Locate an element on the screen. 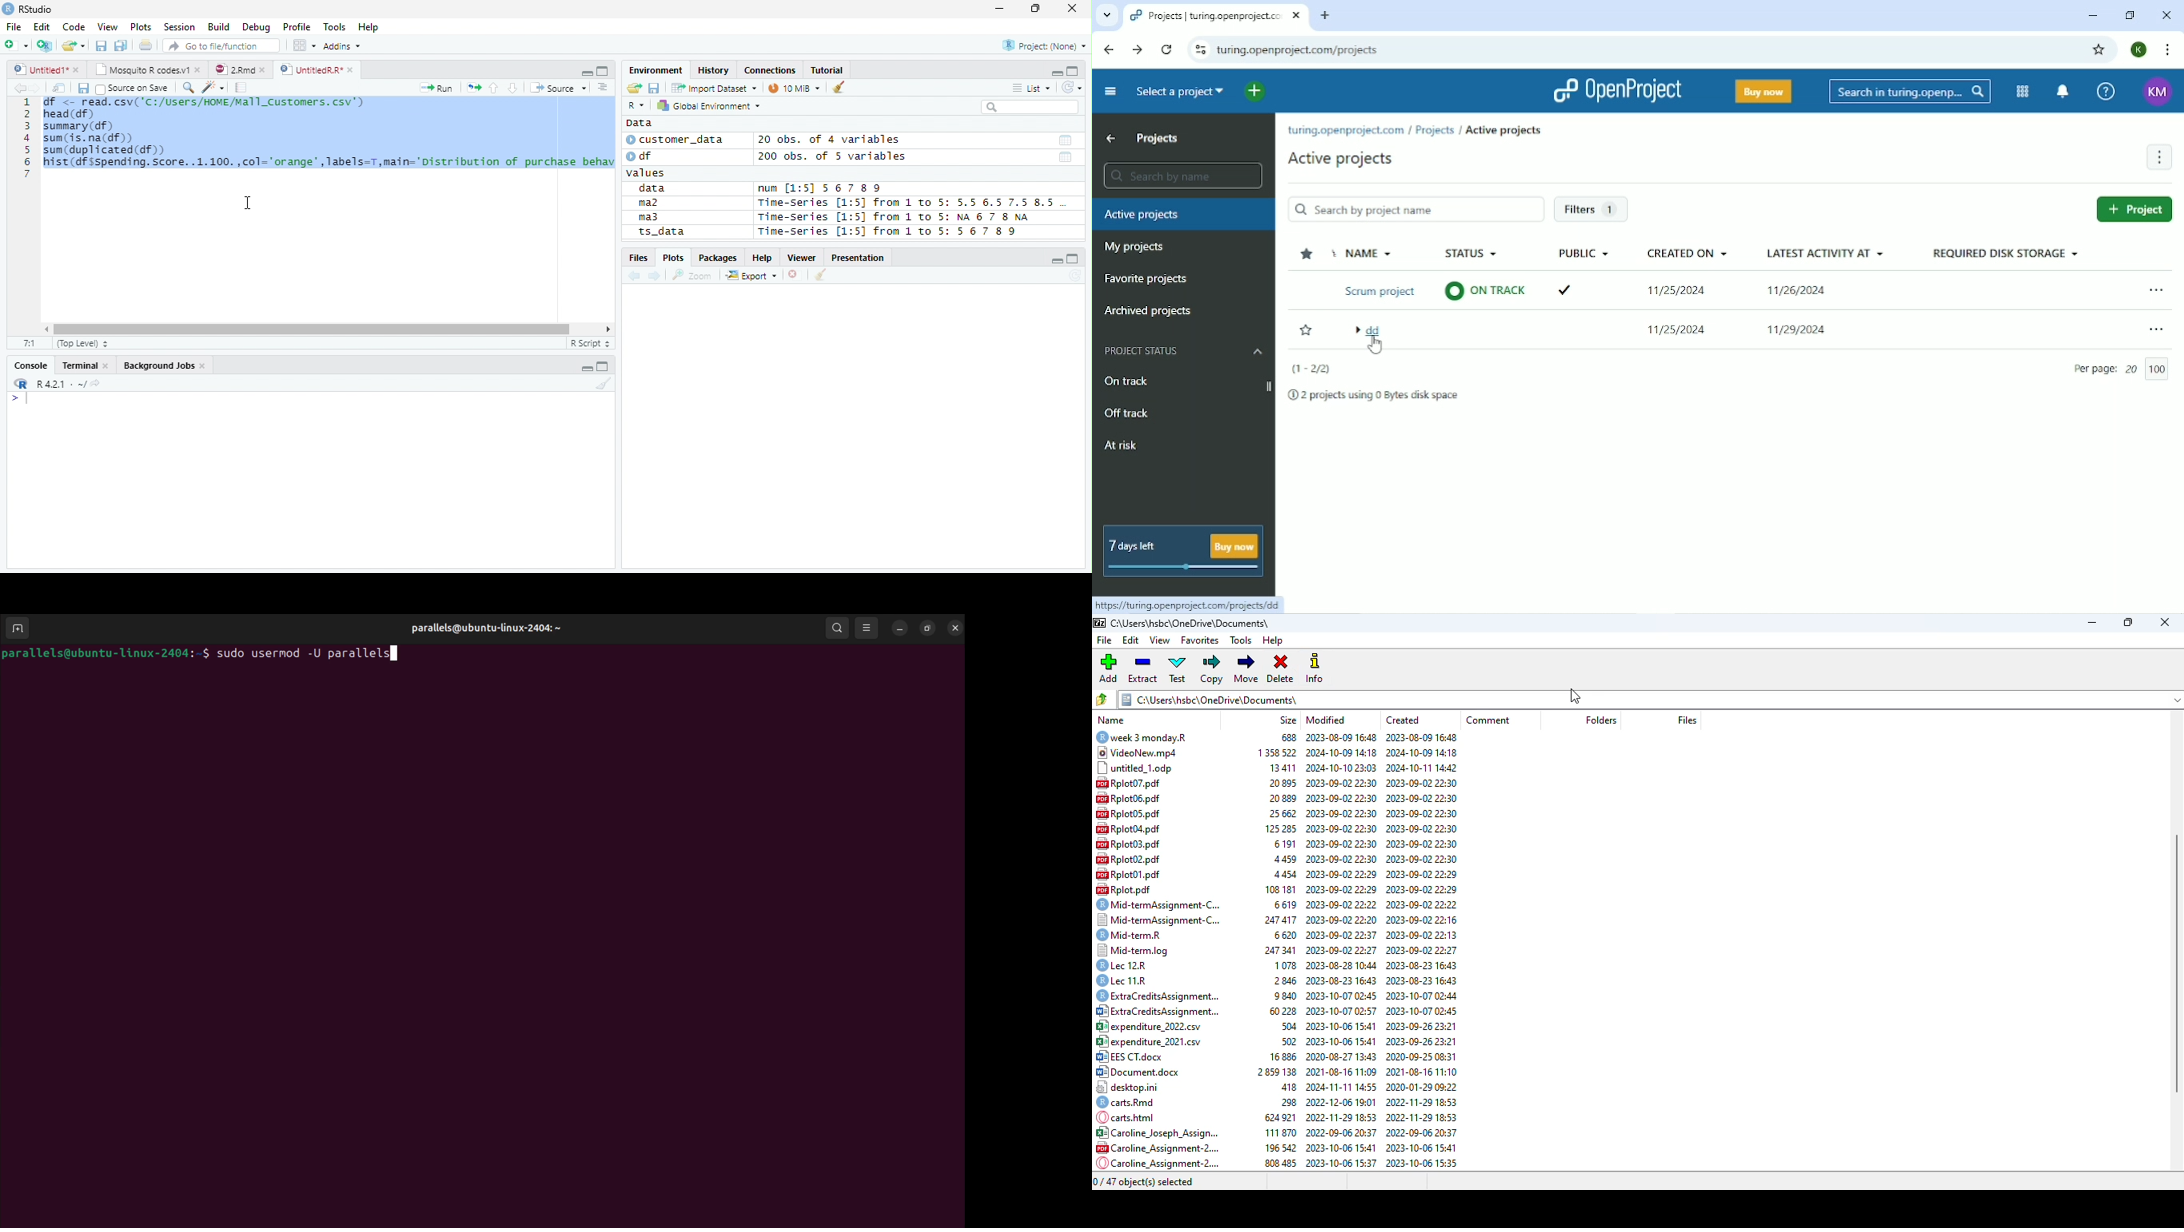 This screenshot has height=1232, width=2184. Files is located at coordinates (638, 258).